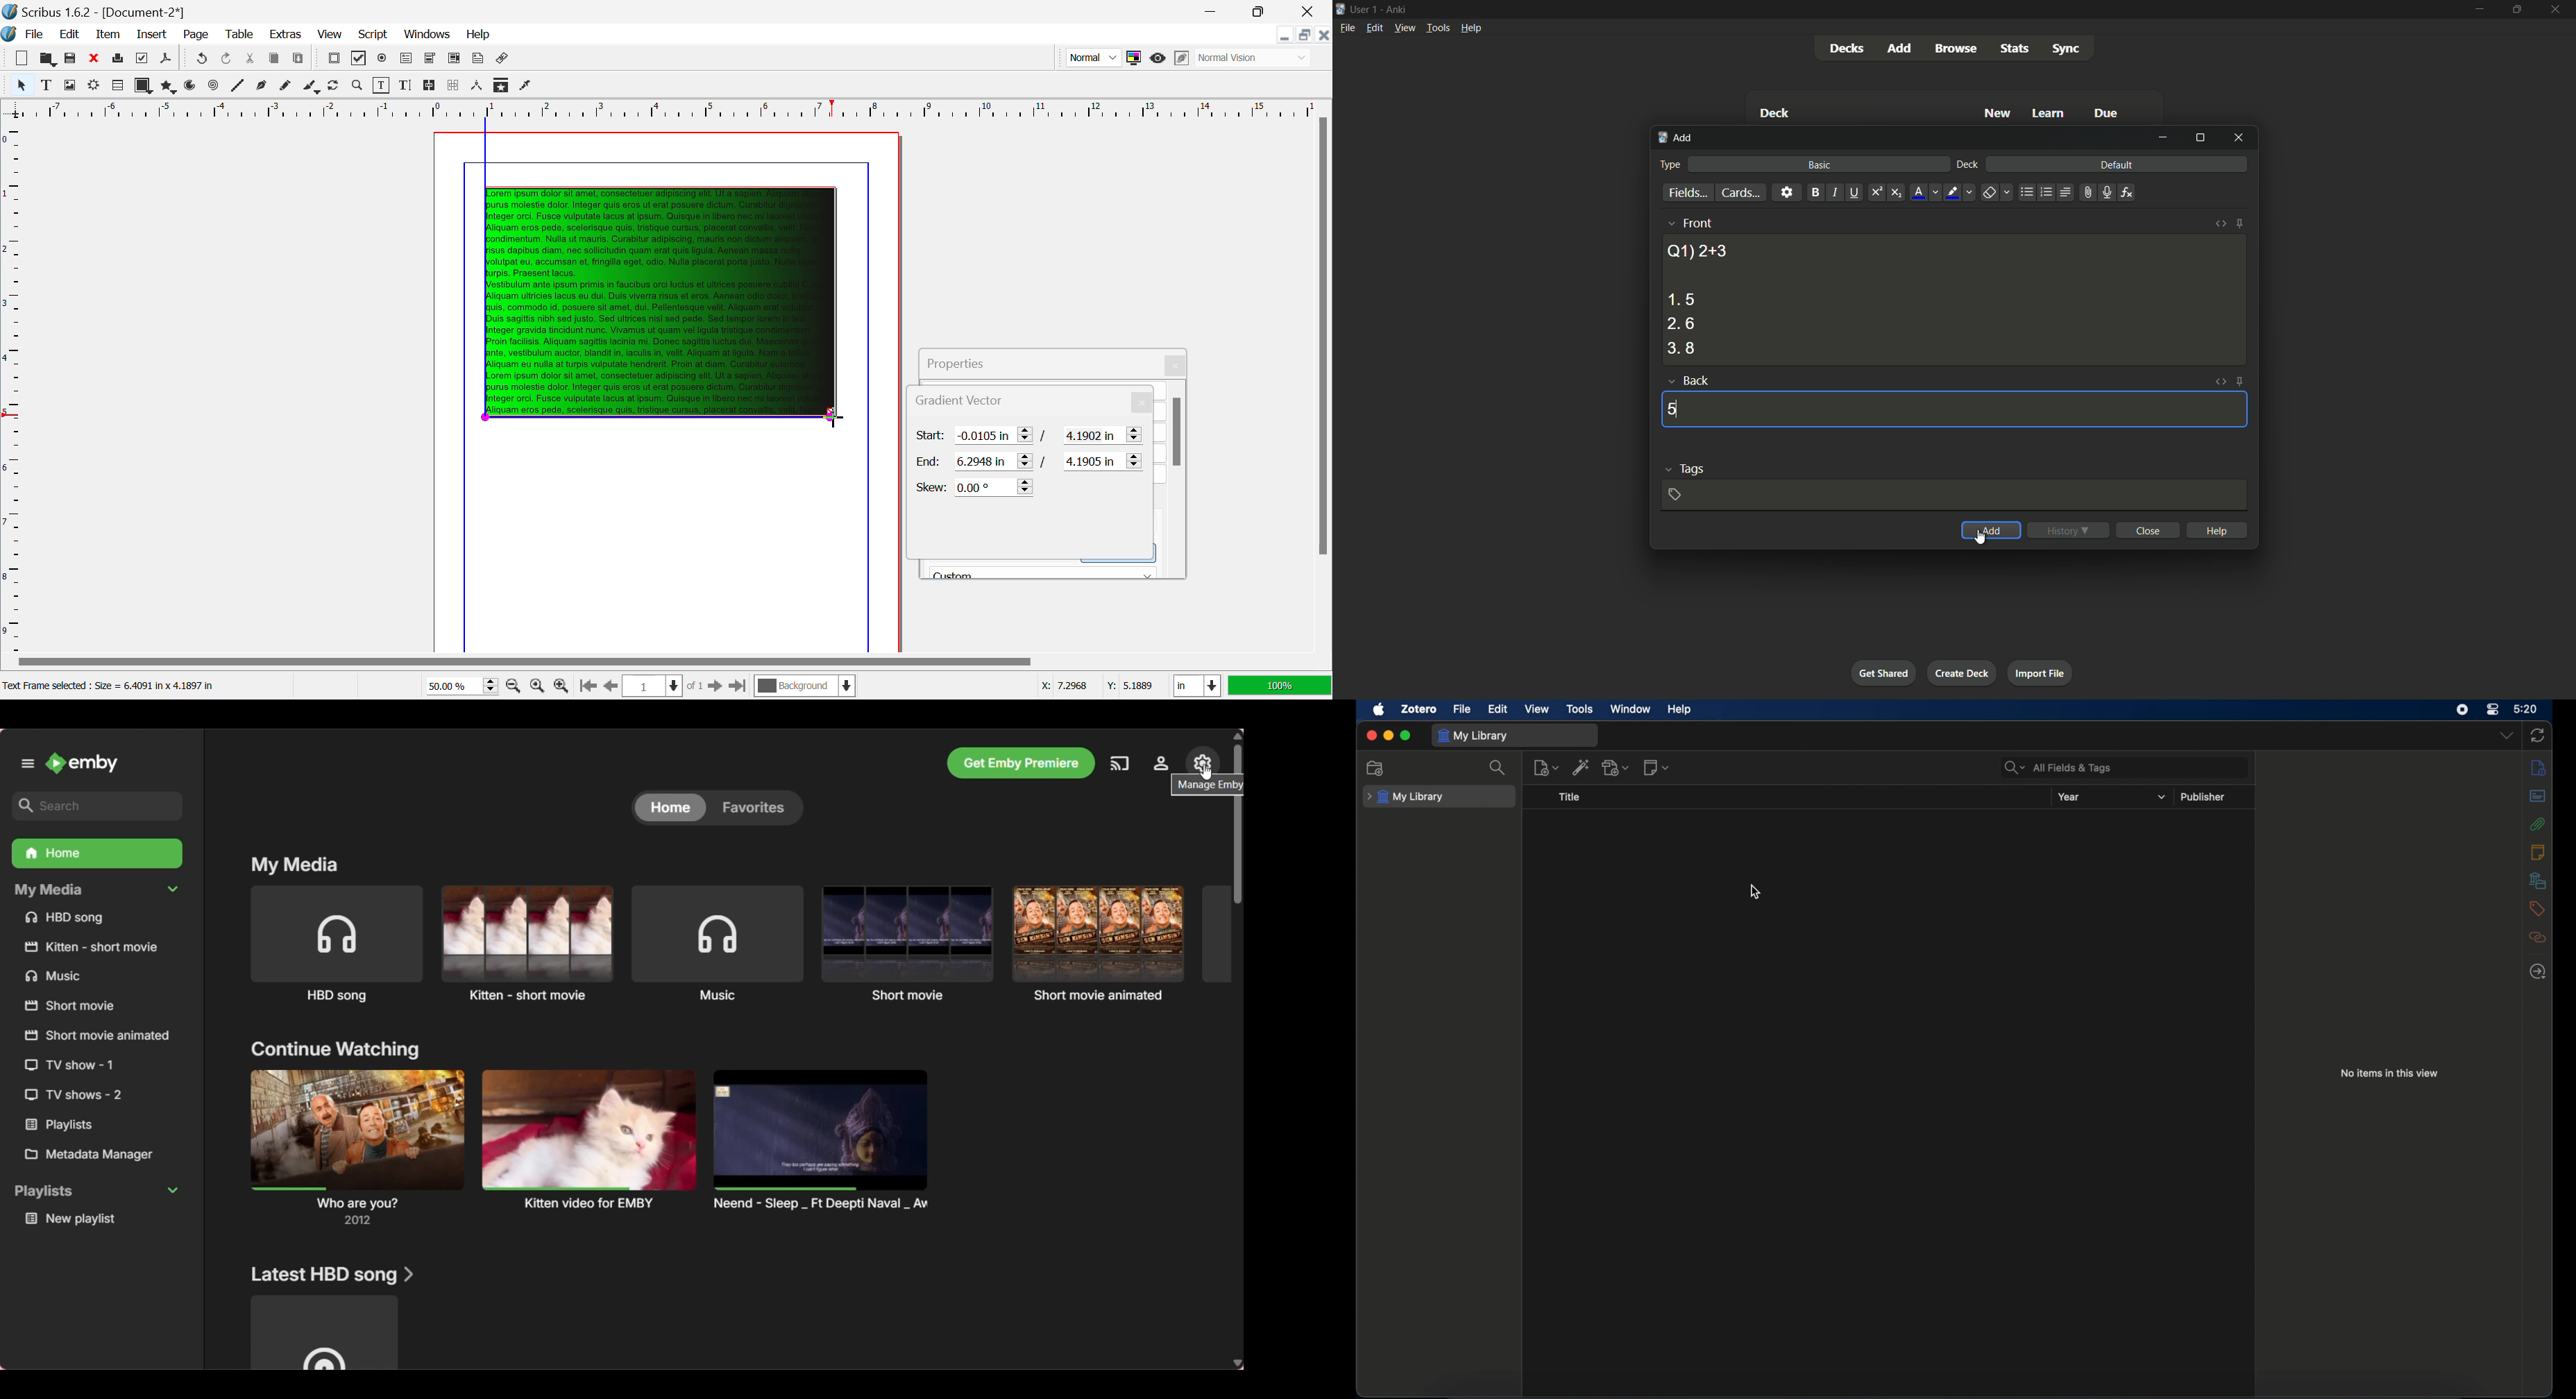 This screenshot has height=1400, width=2576. I want to click on due, so click(2106, 115).